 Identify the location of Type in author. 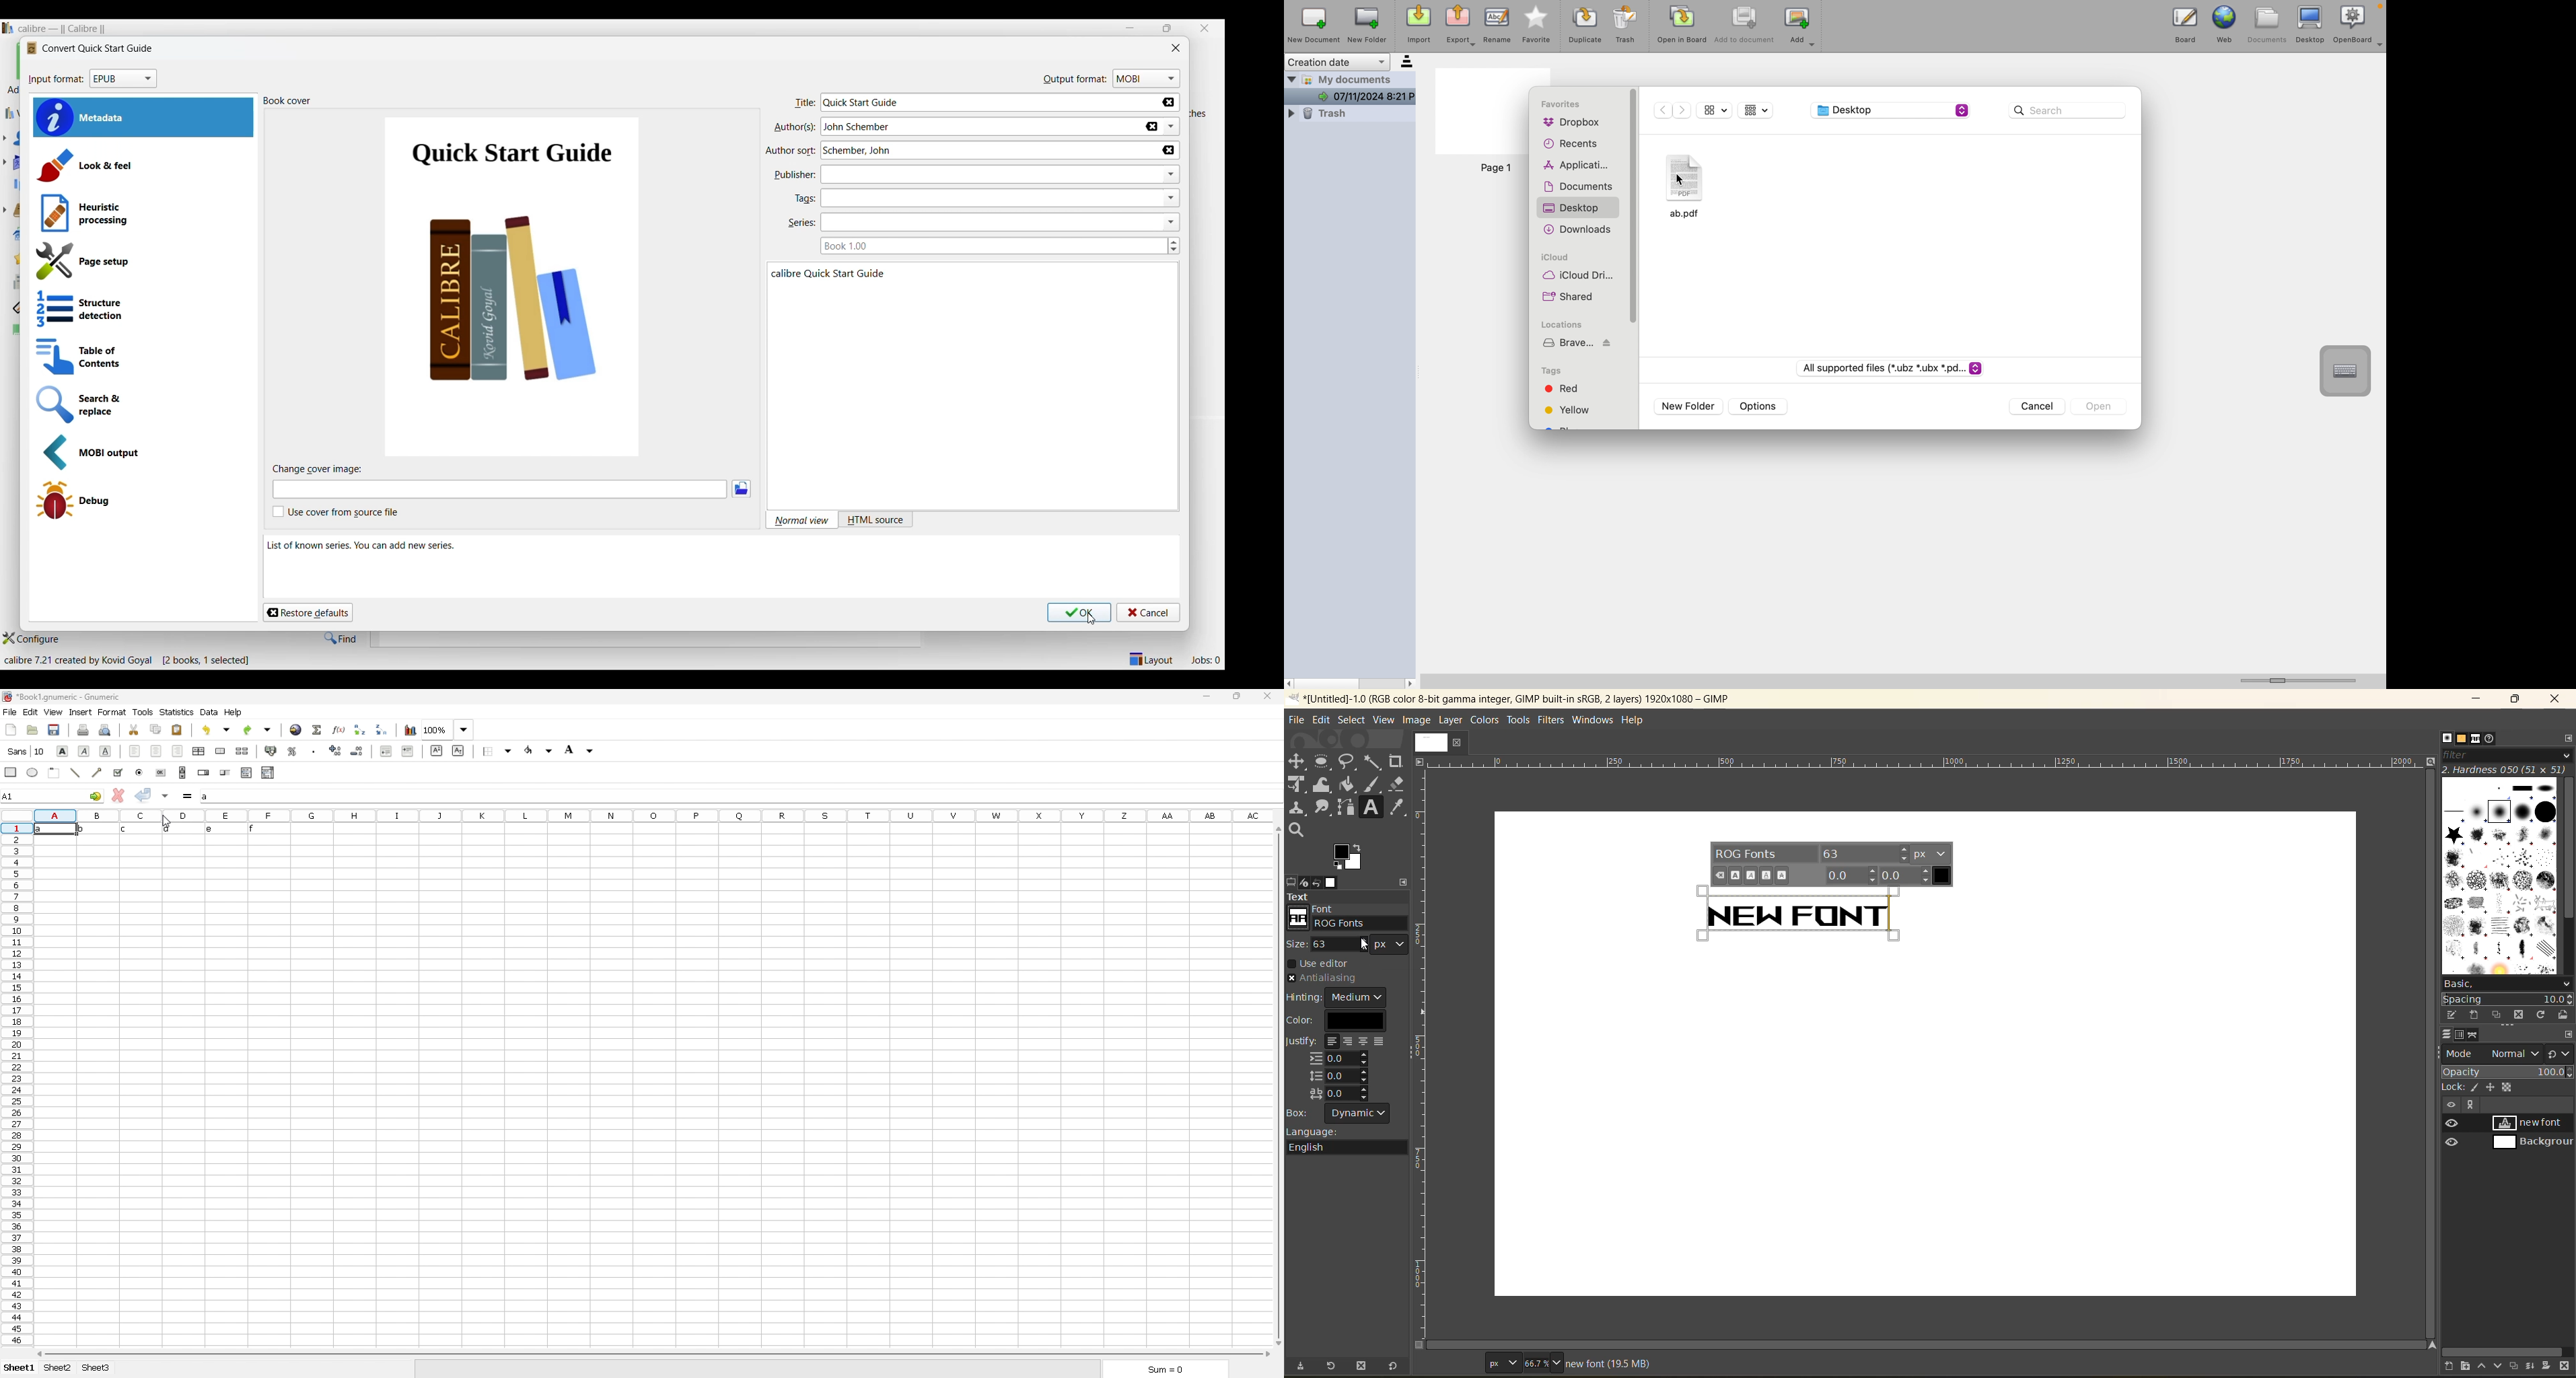
(979, 126).